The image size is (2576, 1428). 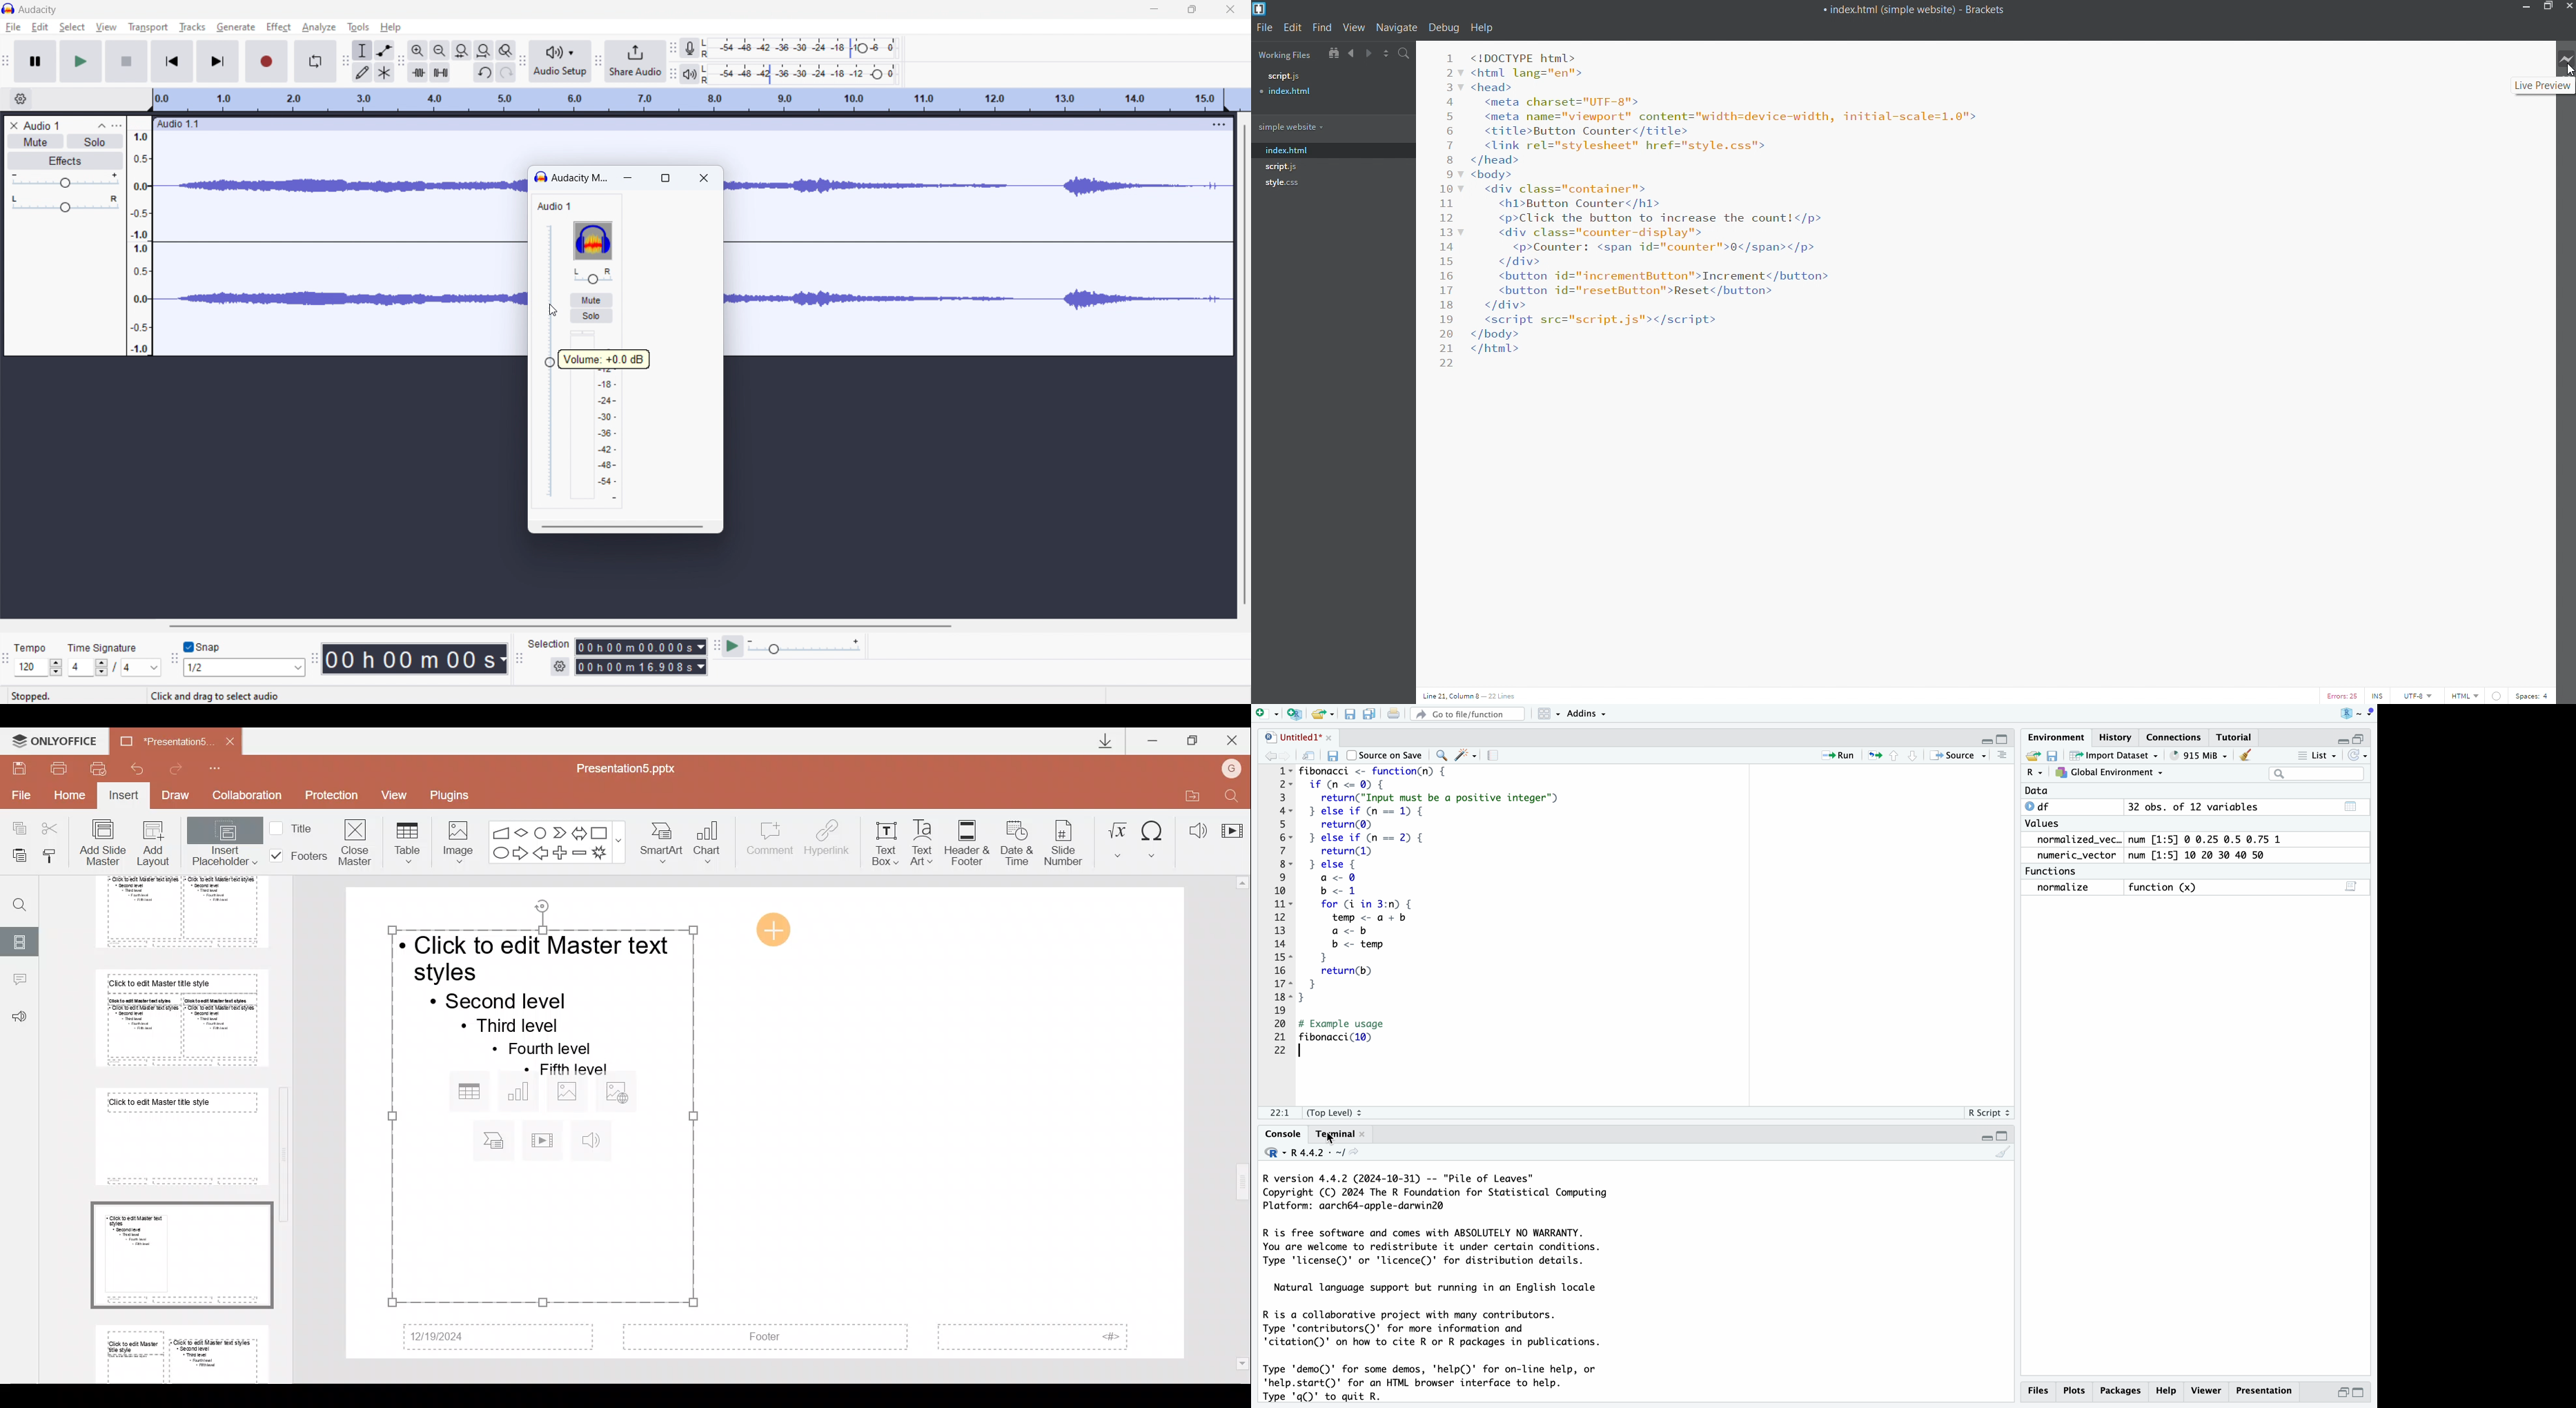 I want to click on source on save, so click(x=1384, y=755).